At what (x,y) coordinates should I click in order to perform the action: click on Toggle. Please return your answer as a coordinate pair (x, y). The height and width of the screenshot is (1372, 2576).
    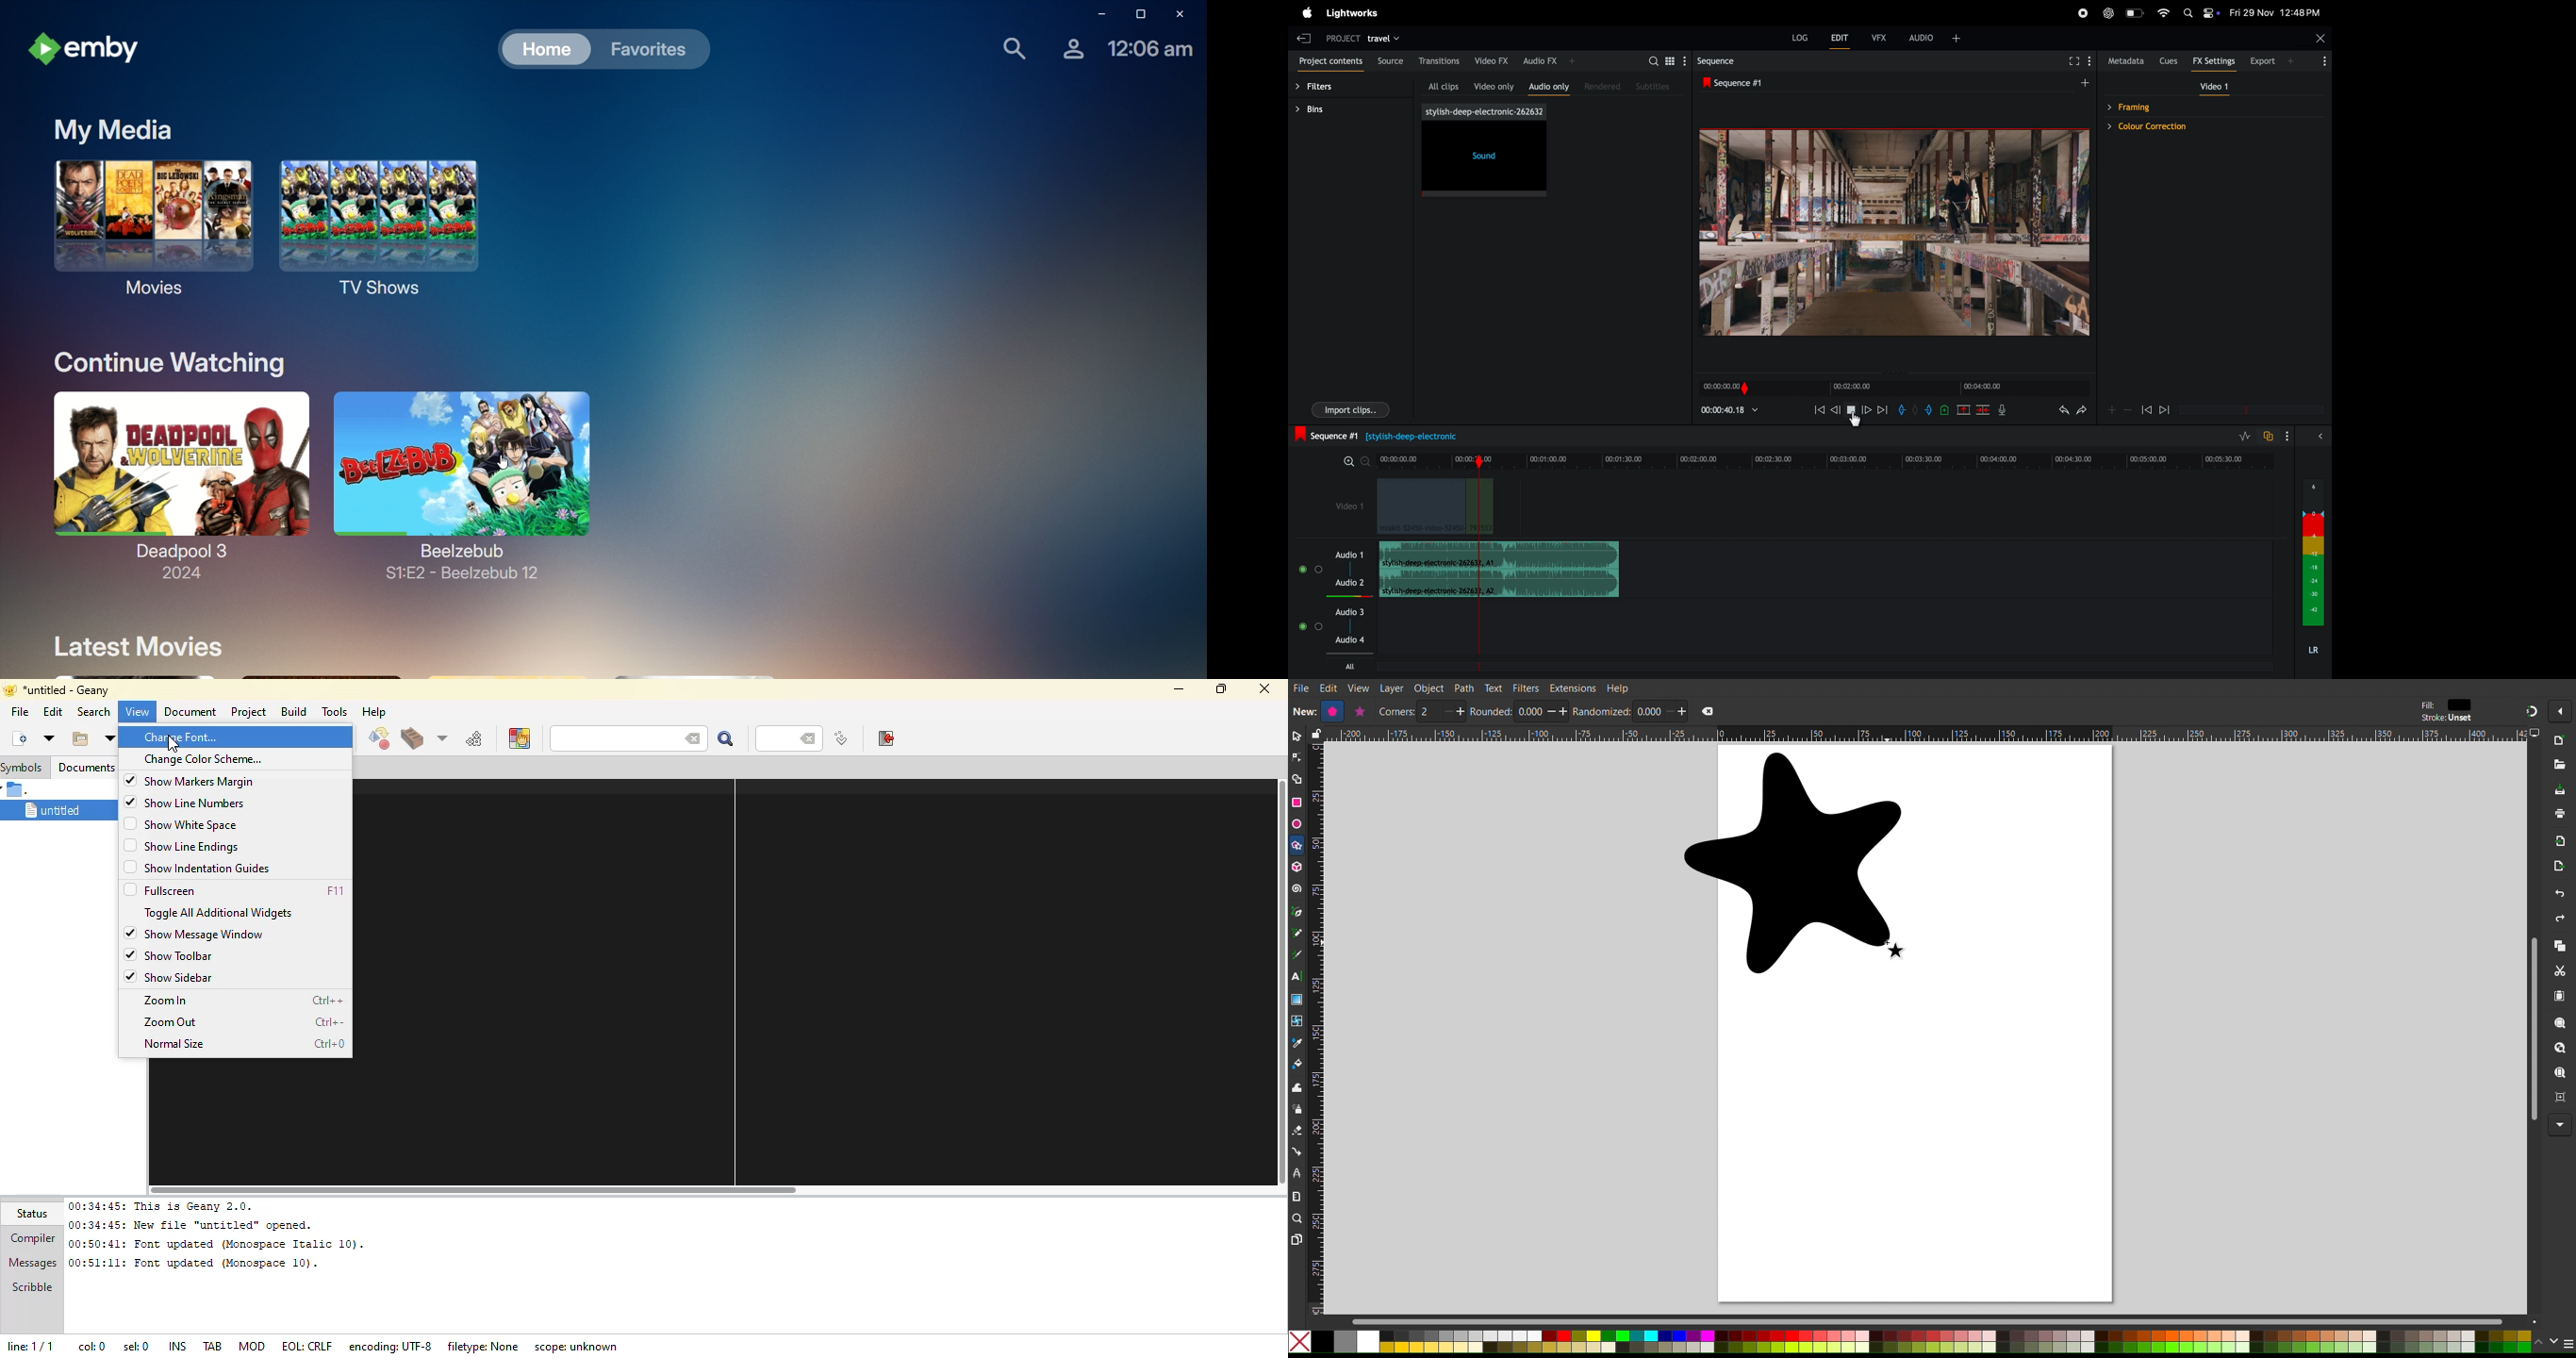
    Looking at the image, I should click on (1303, 569).